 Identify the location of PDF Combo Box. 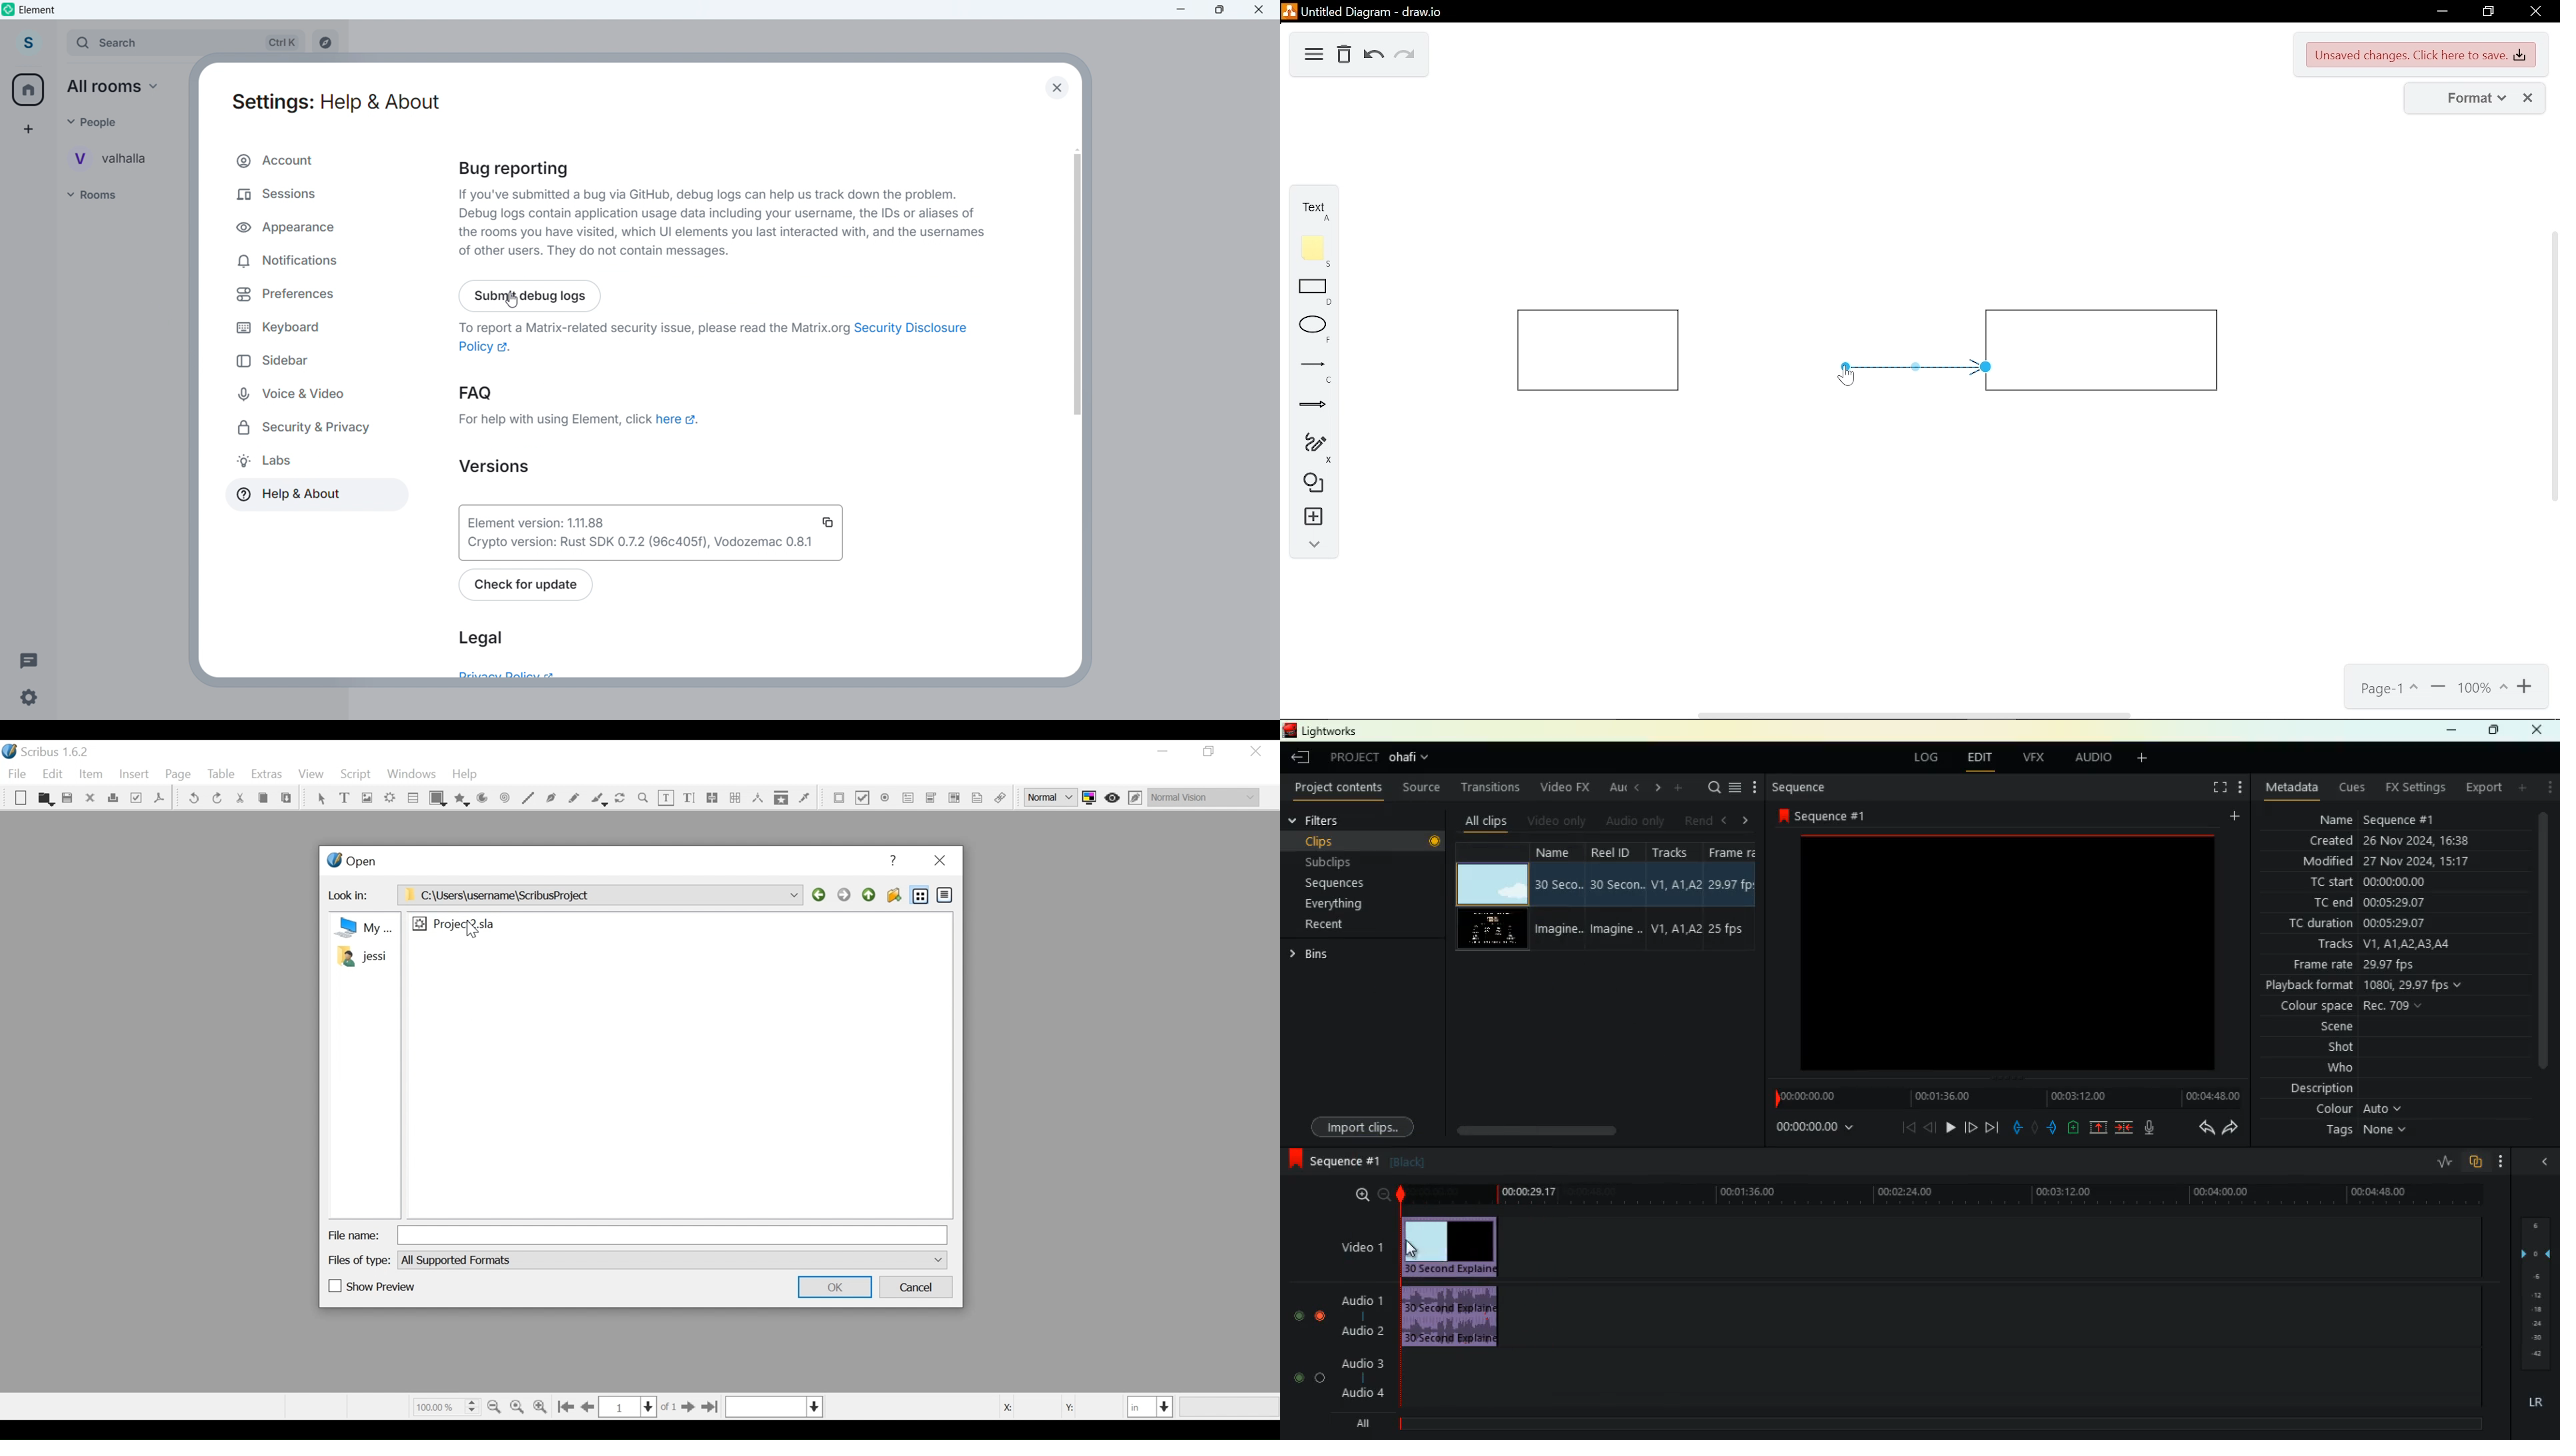
(909, 799).